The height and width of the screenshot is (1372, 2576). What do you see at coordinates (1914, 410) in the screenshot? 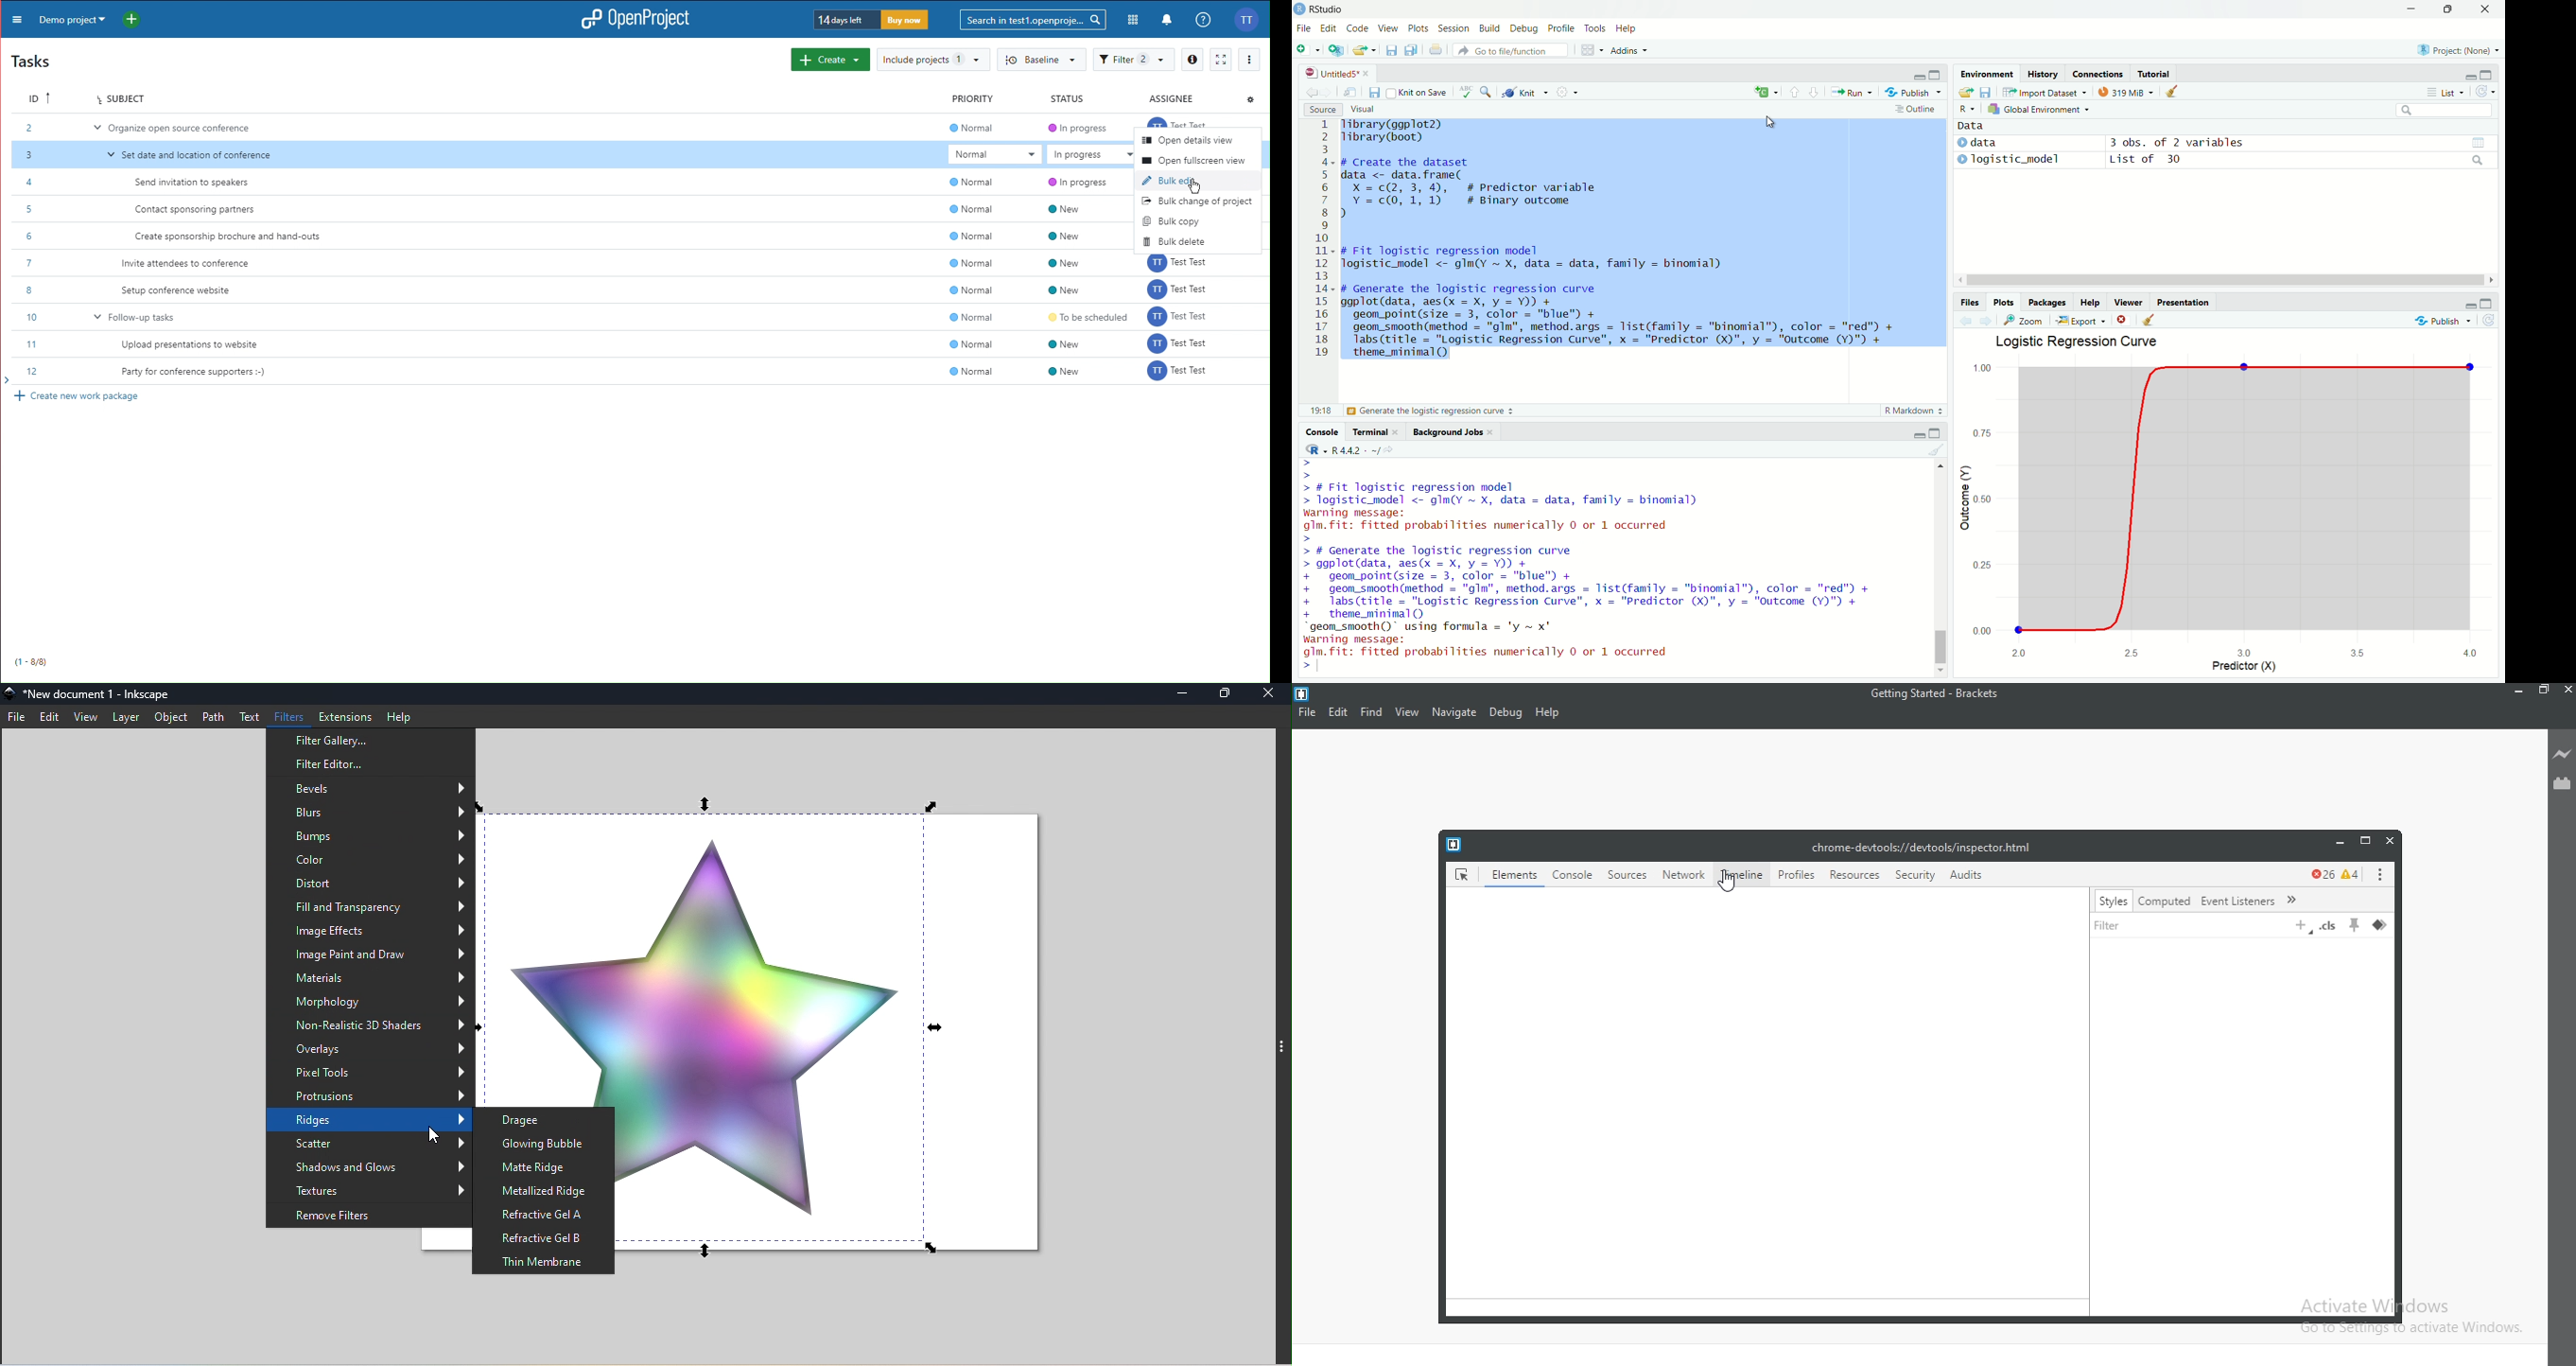
I see `R Markdown` at bounding box center [1914, 410].